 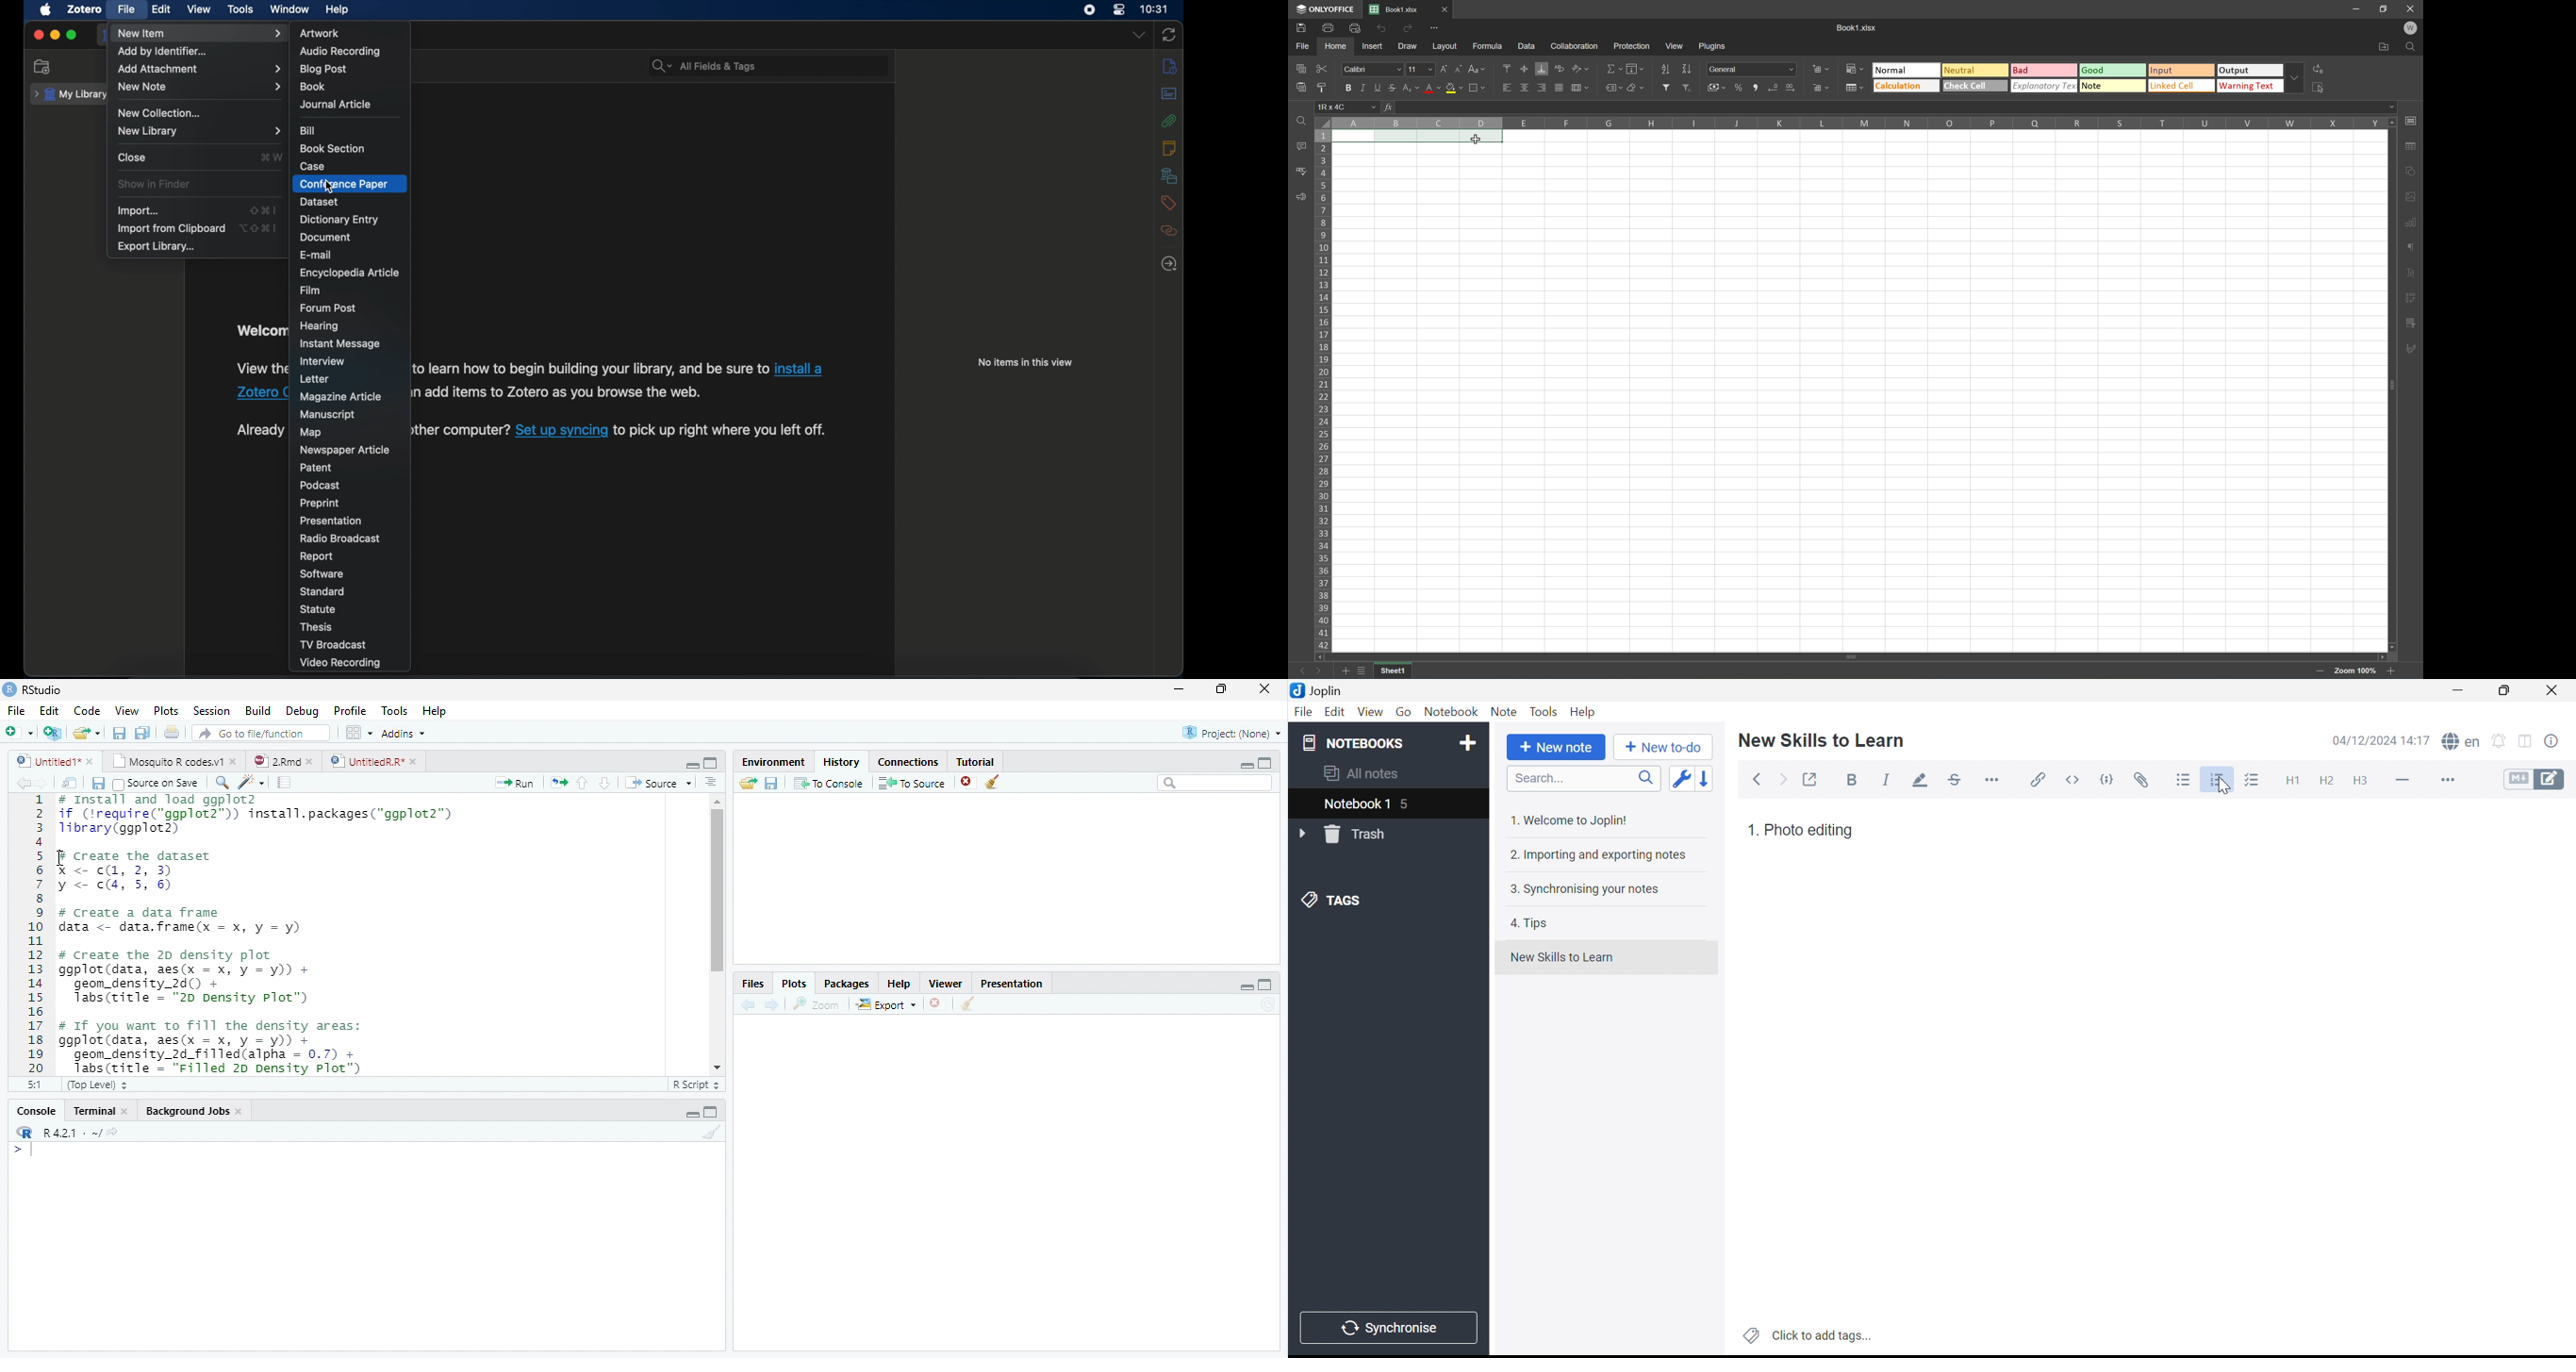 I want to click on window, so click(x=290, y=9).